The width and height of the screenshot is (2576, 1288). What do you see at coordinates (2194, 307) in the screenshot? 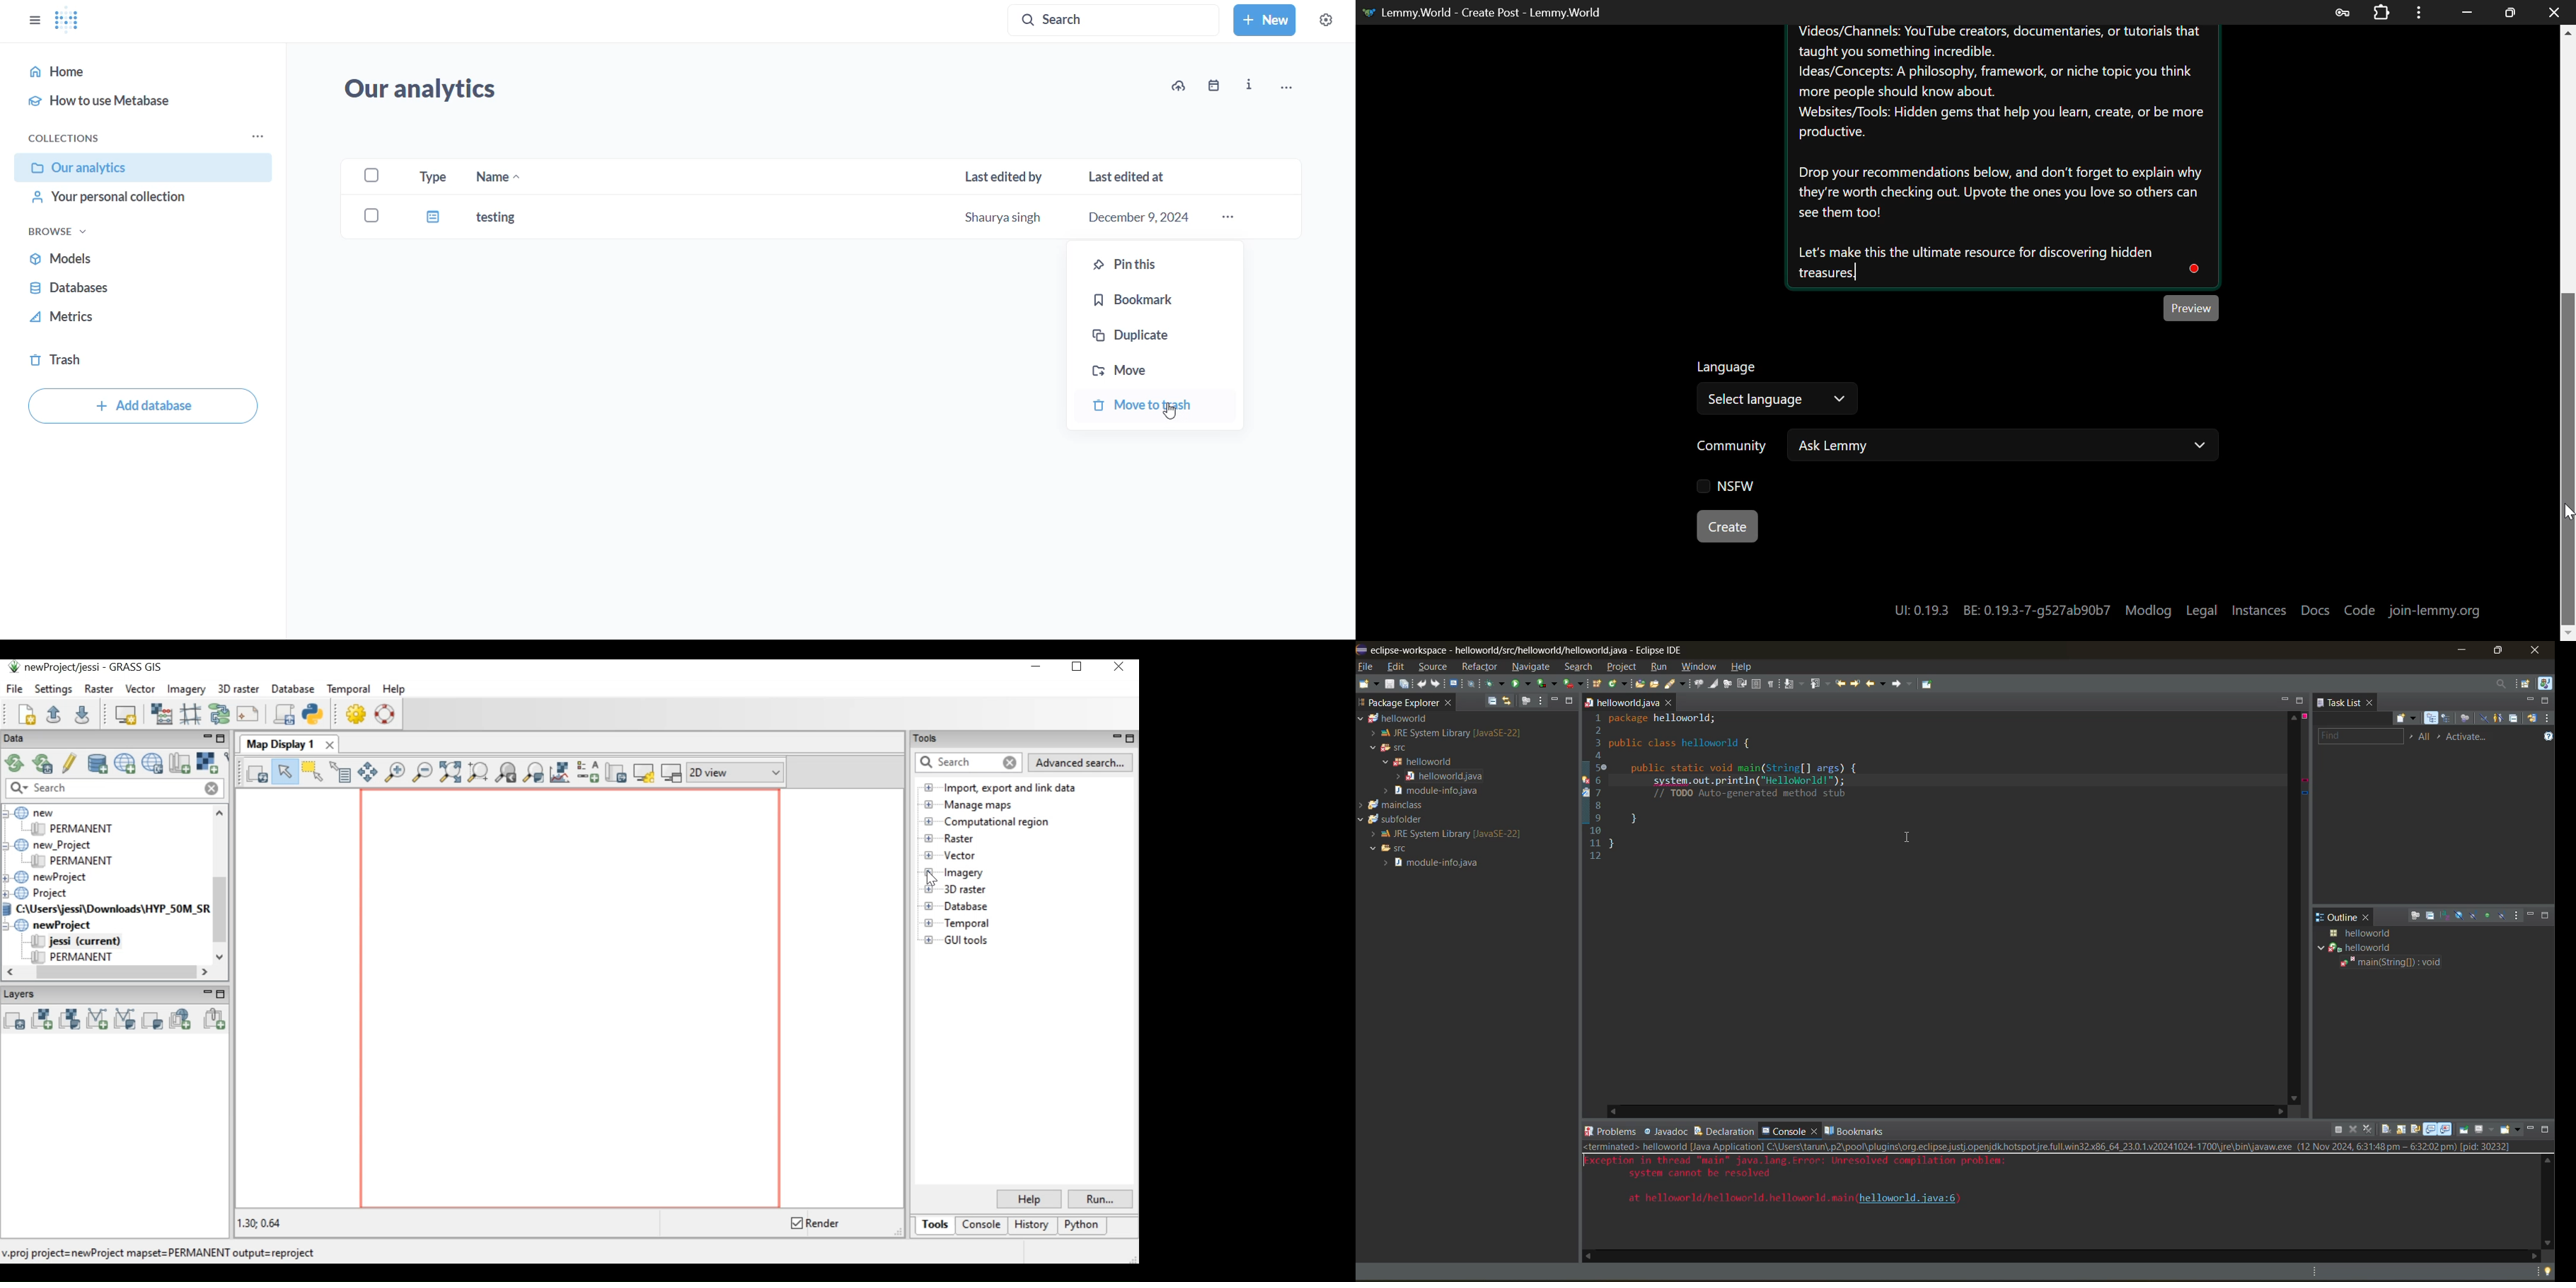
I see `Preview` at bounding box center [2194, 307].